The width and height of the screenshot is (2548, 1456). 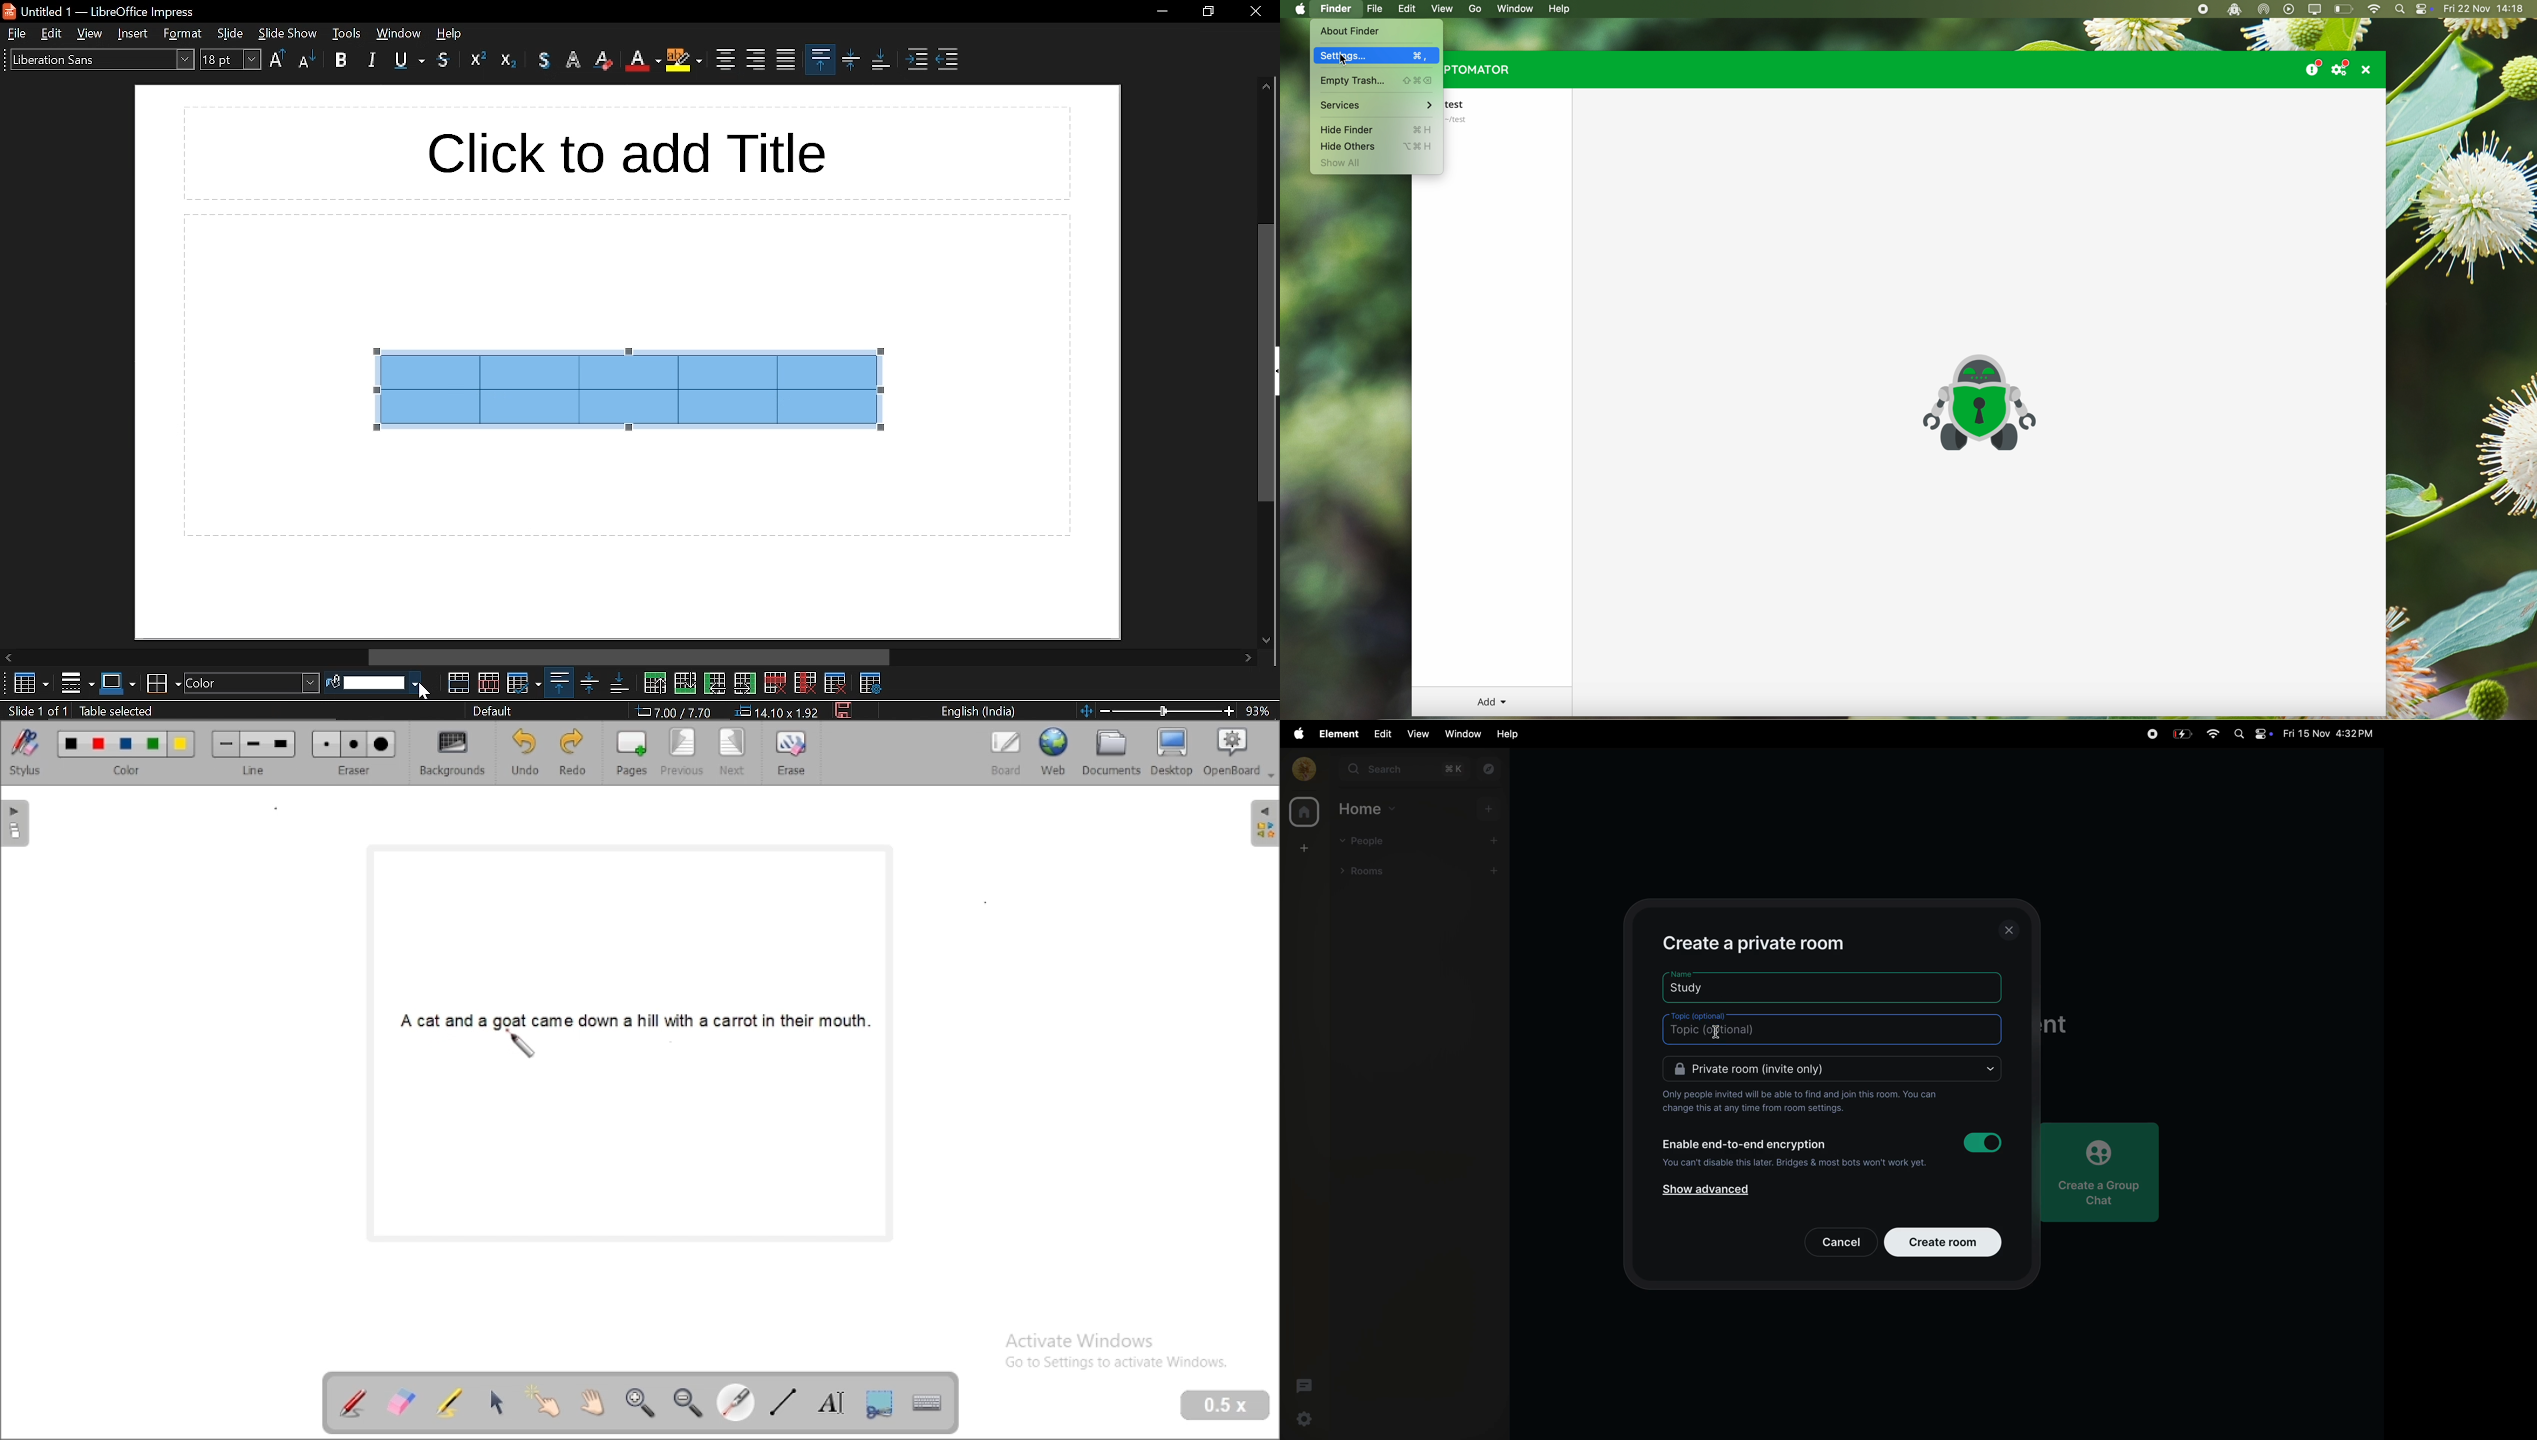 What do you see at coordinates (1490, 770) in the screenshot?
I see `explore` at bounding box center [1490, 770].